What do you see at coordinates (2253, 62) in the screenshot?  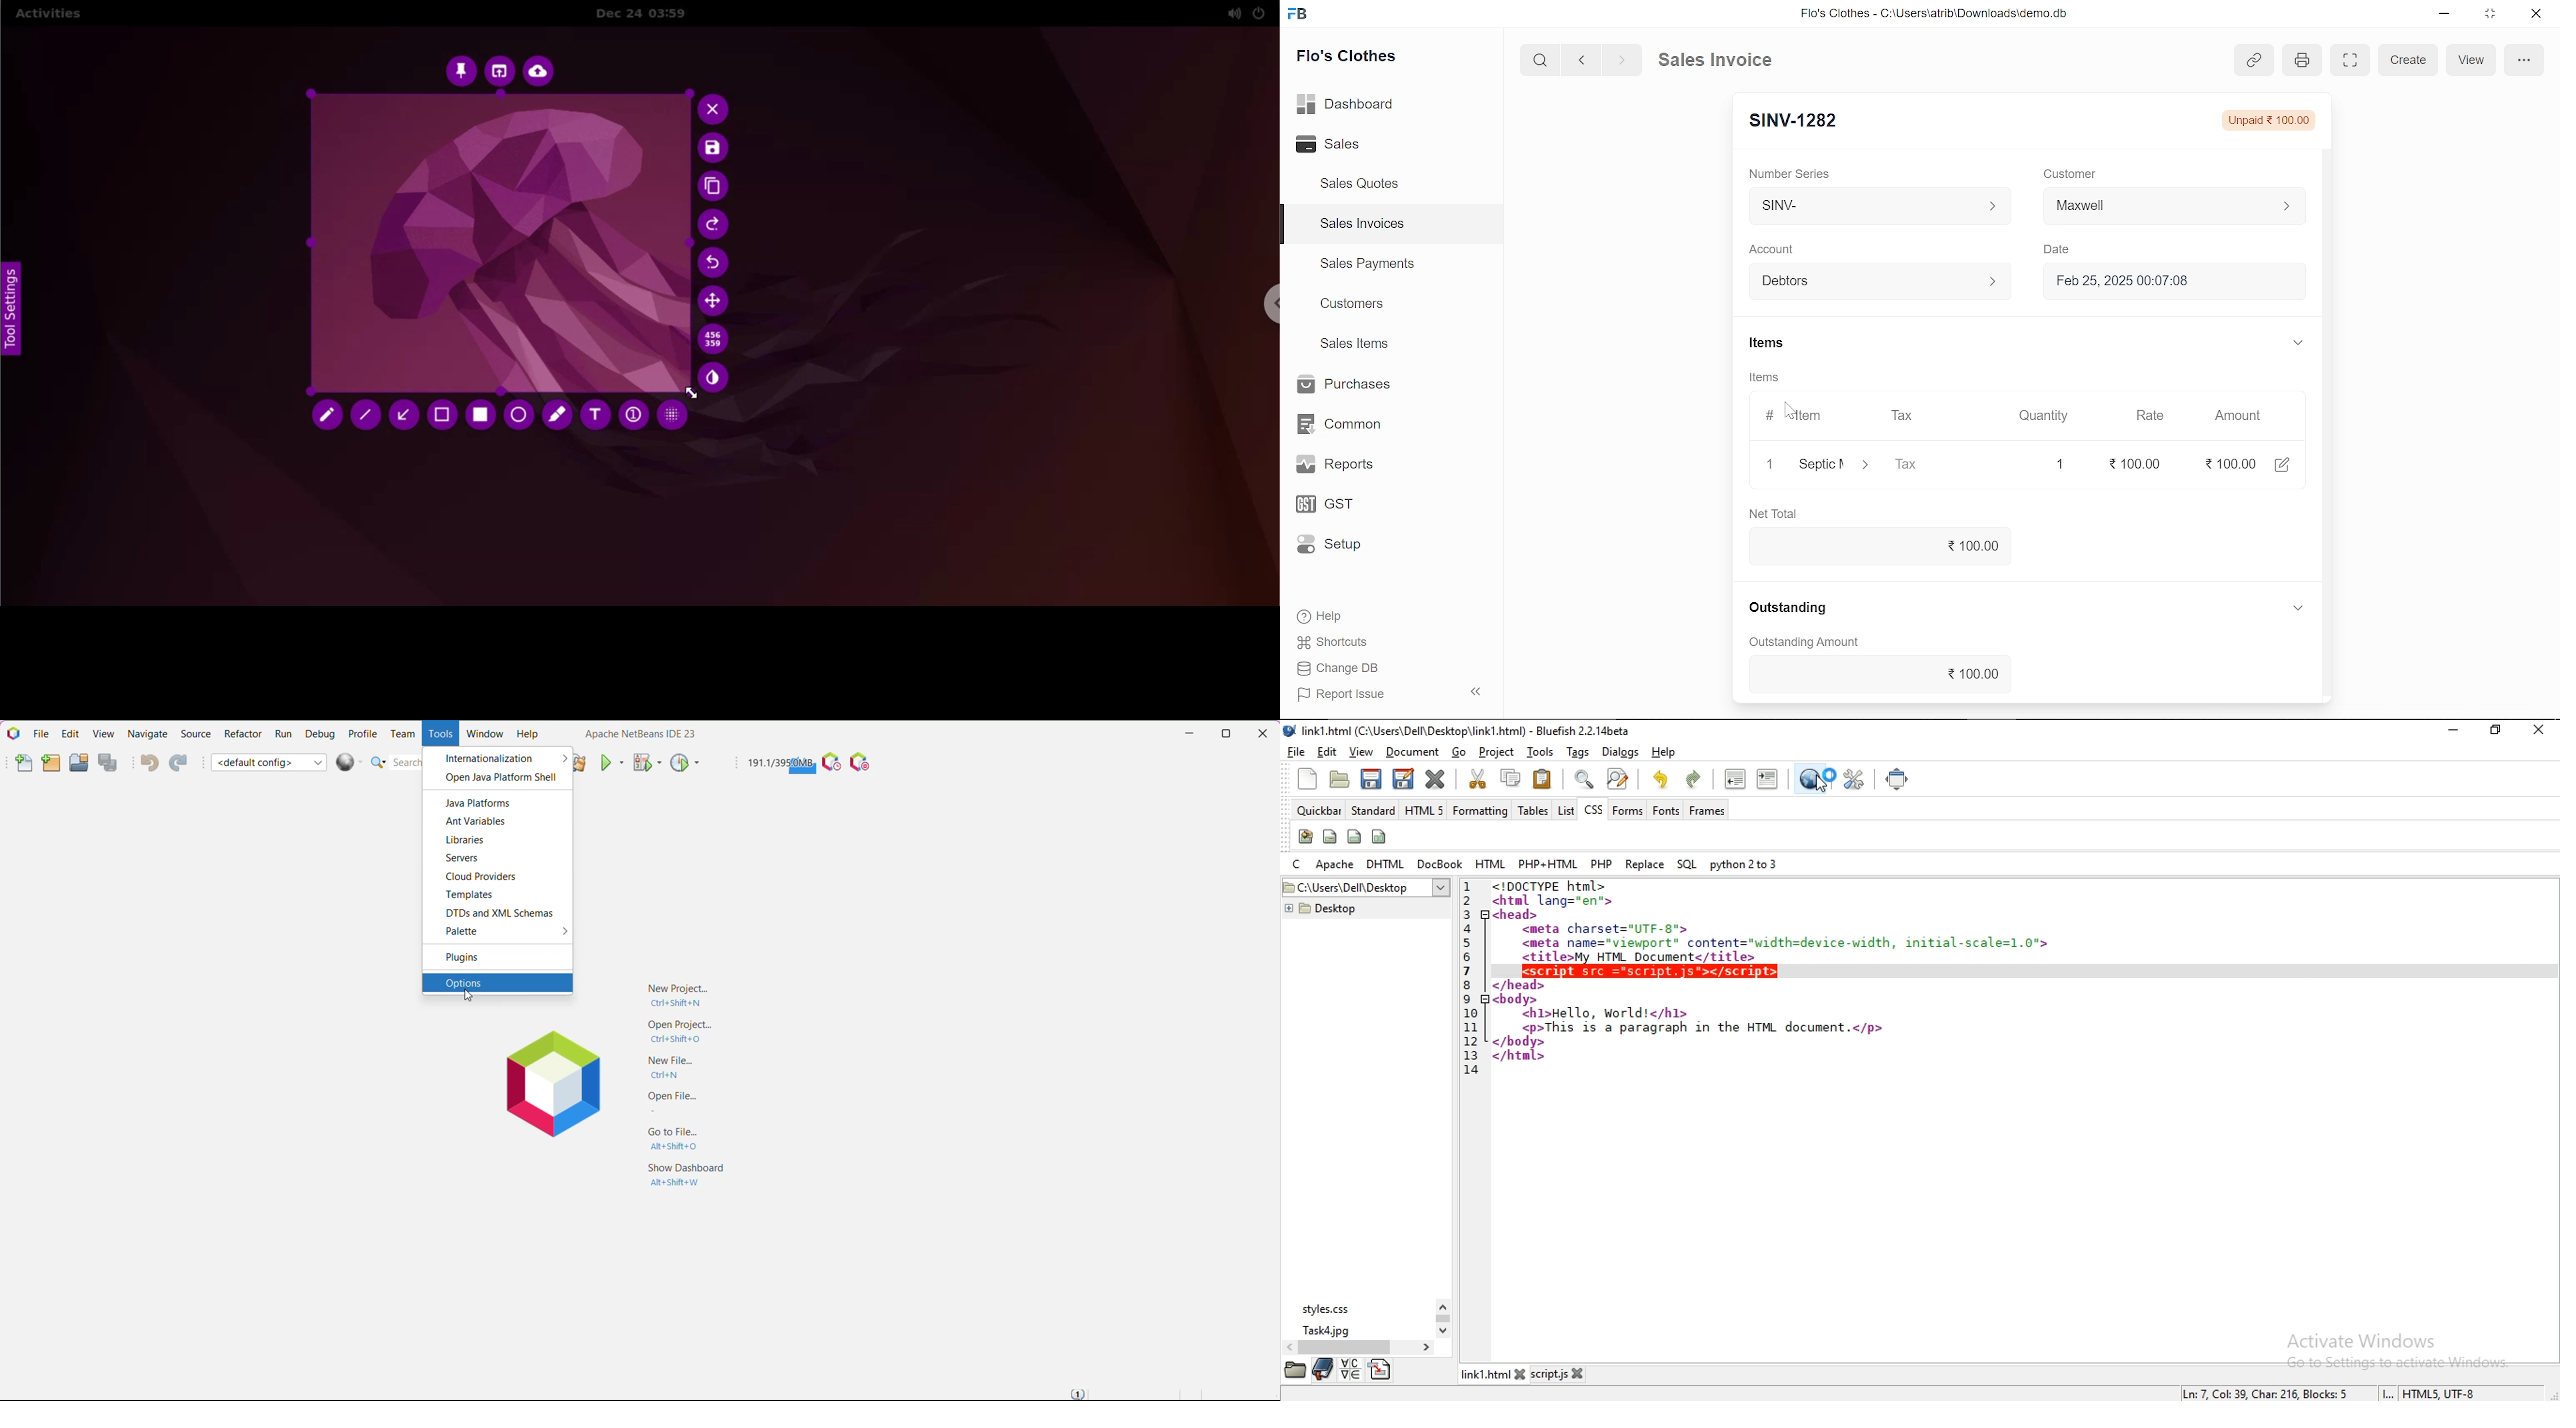 I see `link` at bounding box center [2253, 62].